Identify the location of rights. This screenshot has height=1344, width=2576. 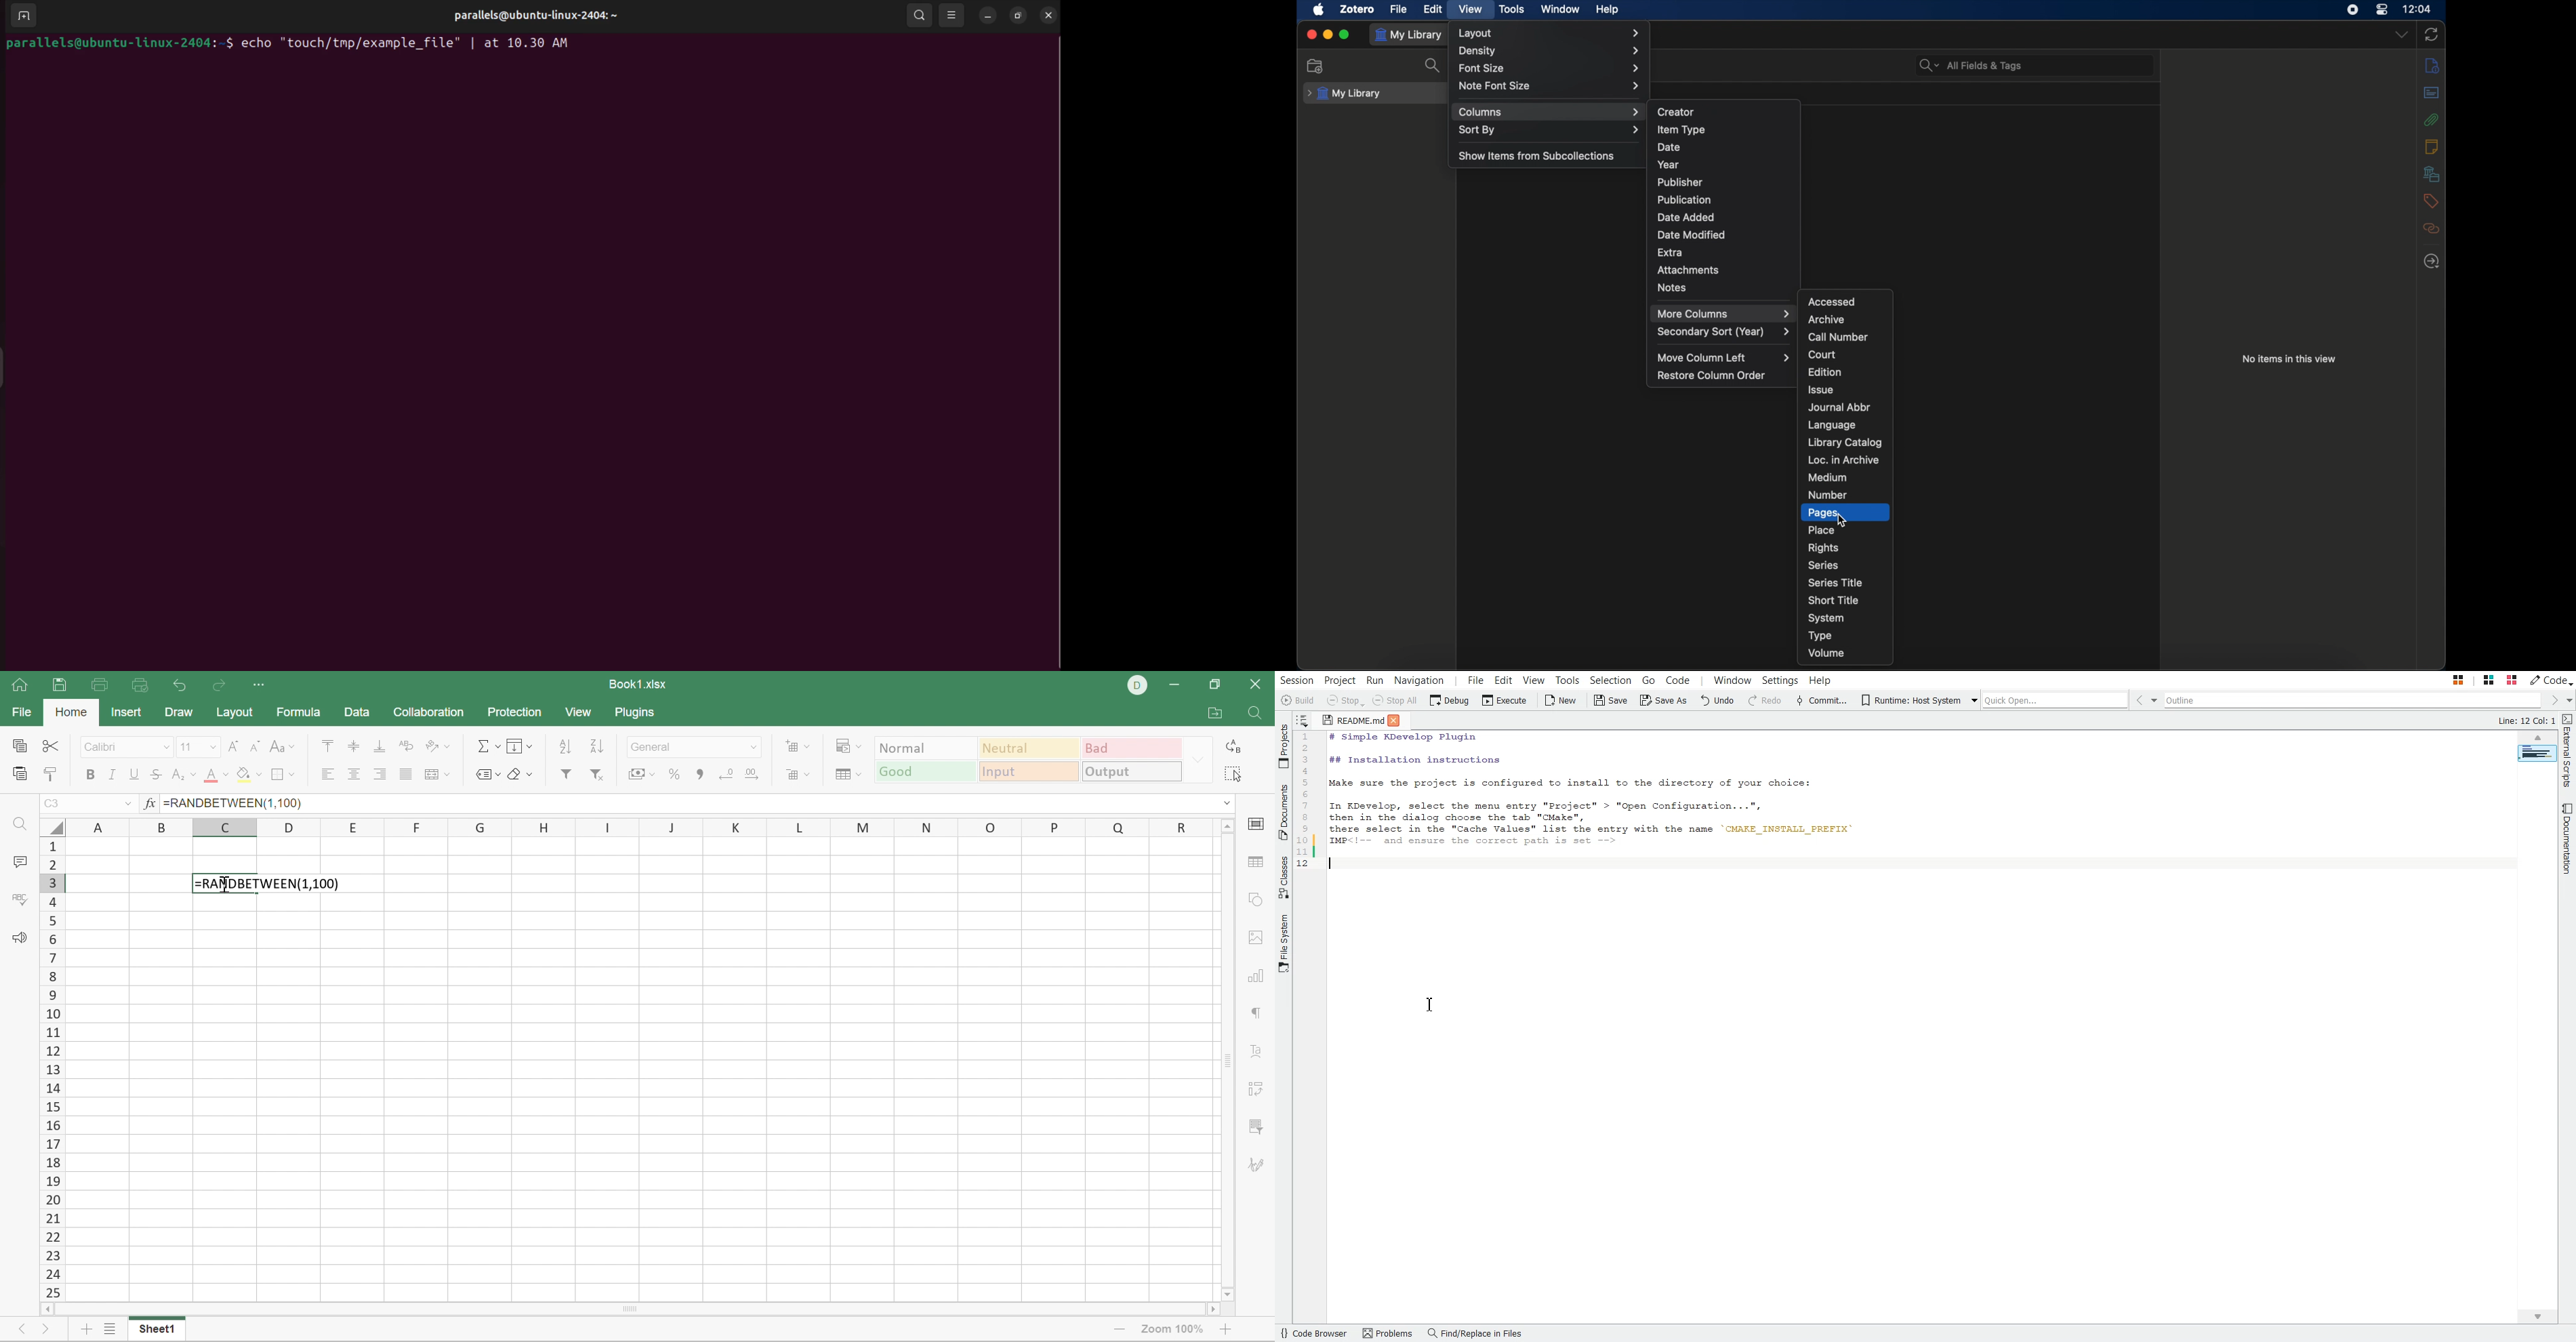
(1823, 548).